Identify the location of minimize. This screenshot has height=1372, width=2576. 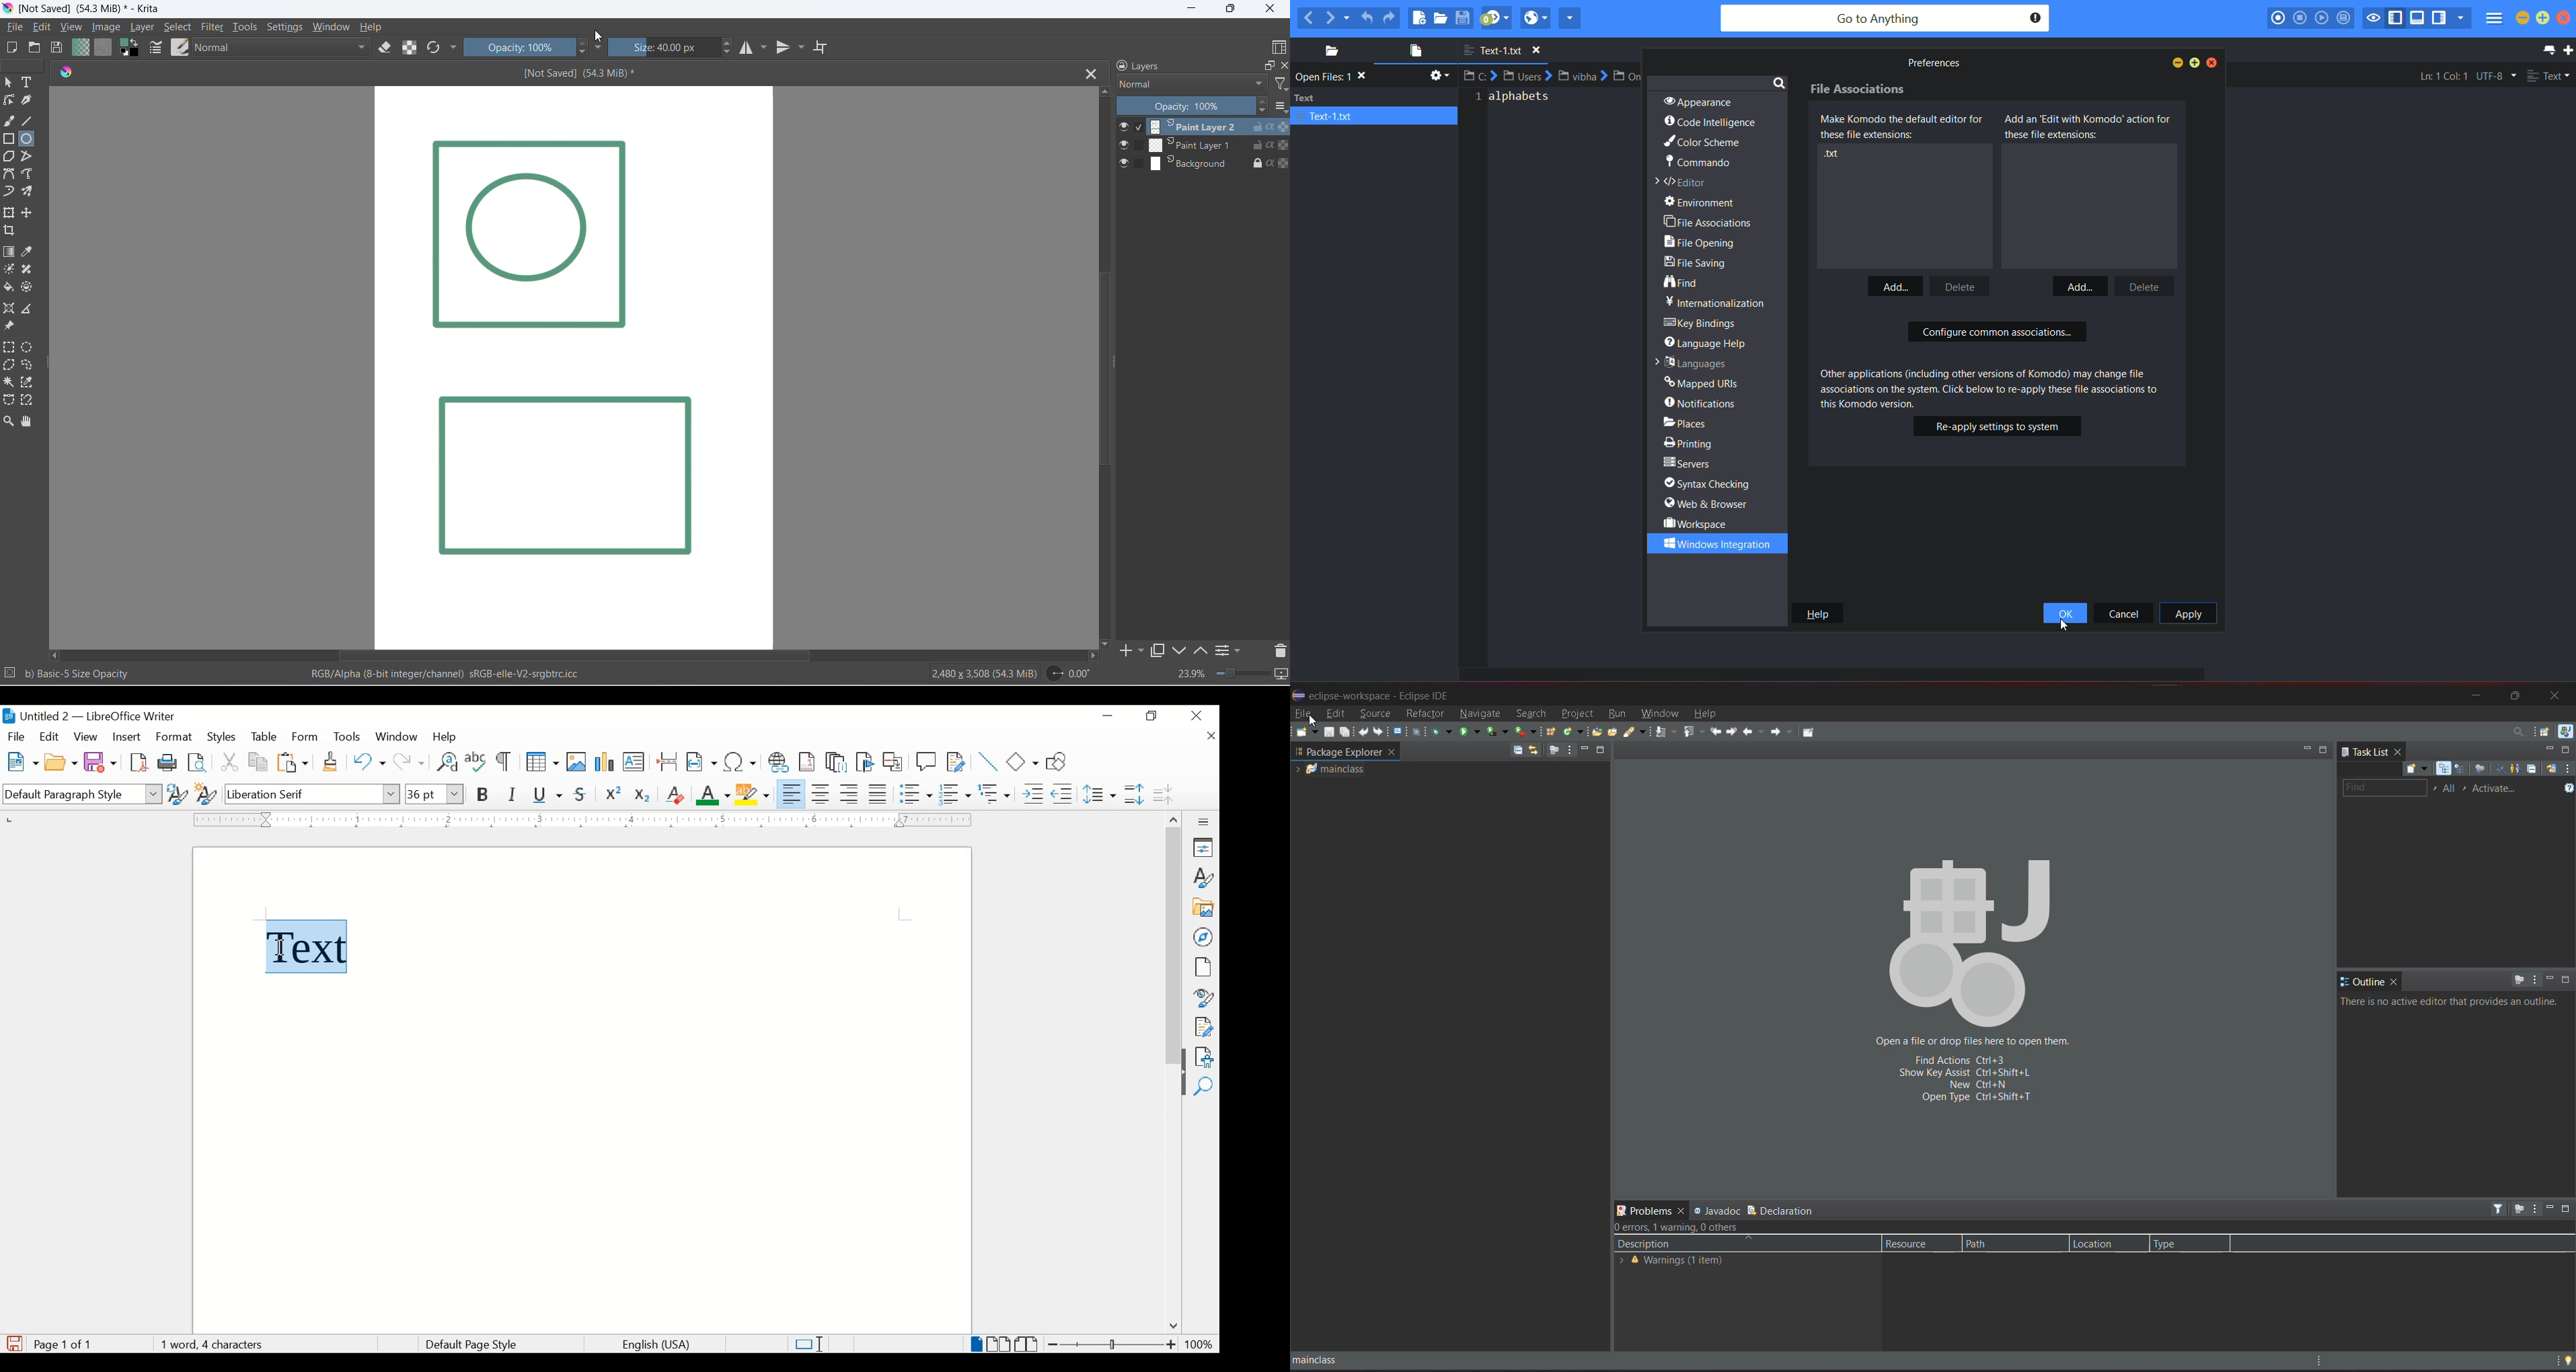
(2549, 1207).